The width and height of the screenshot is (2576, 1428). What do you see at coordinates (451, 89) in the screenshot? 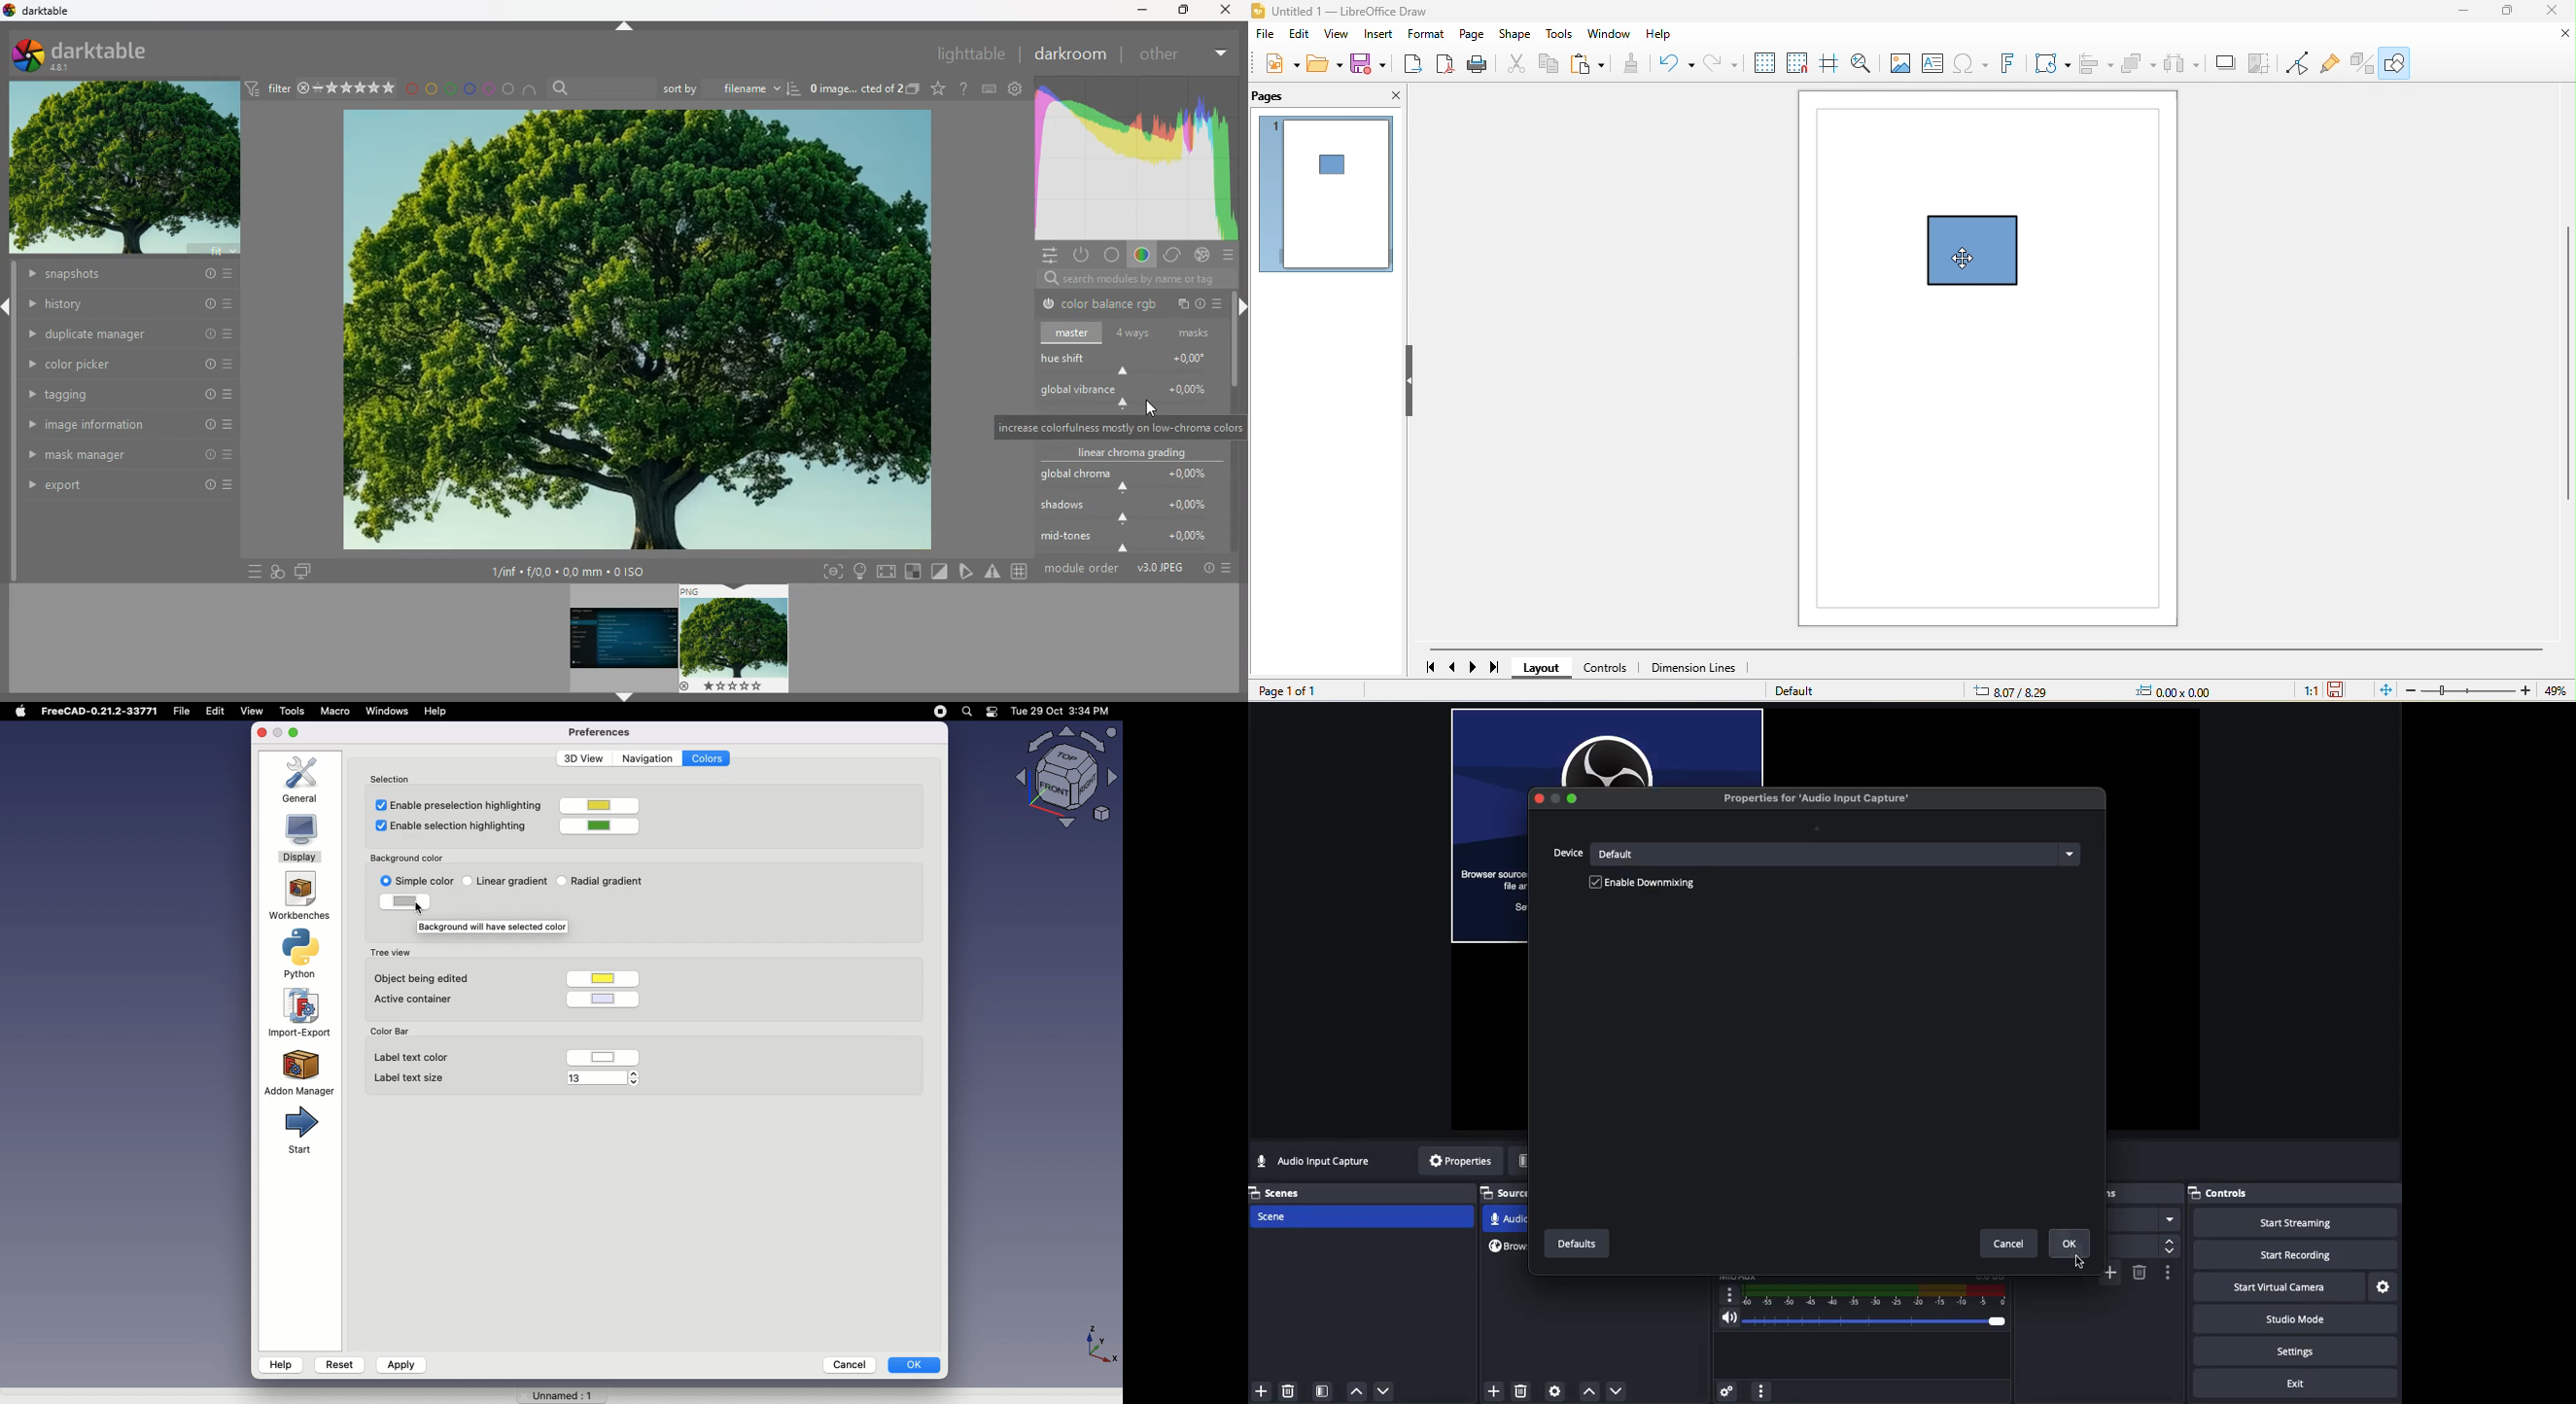
I see `green` at bounding box center [451, 89].